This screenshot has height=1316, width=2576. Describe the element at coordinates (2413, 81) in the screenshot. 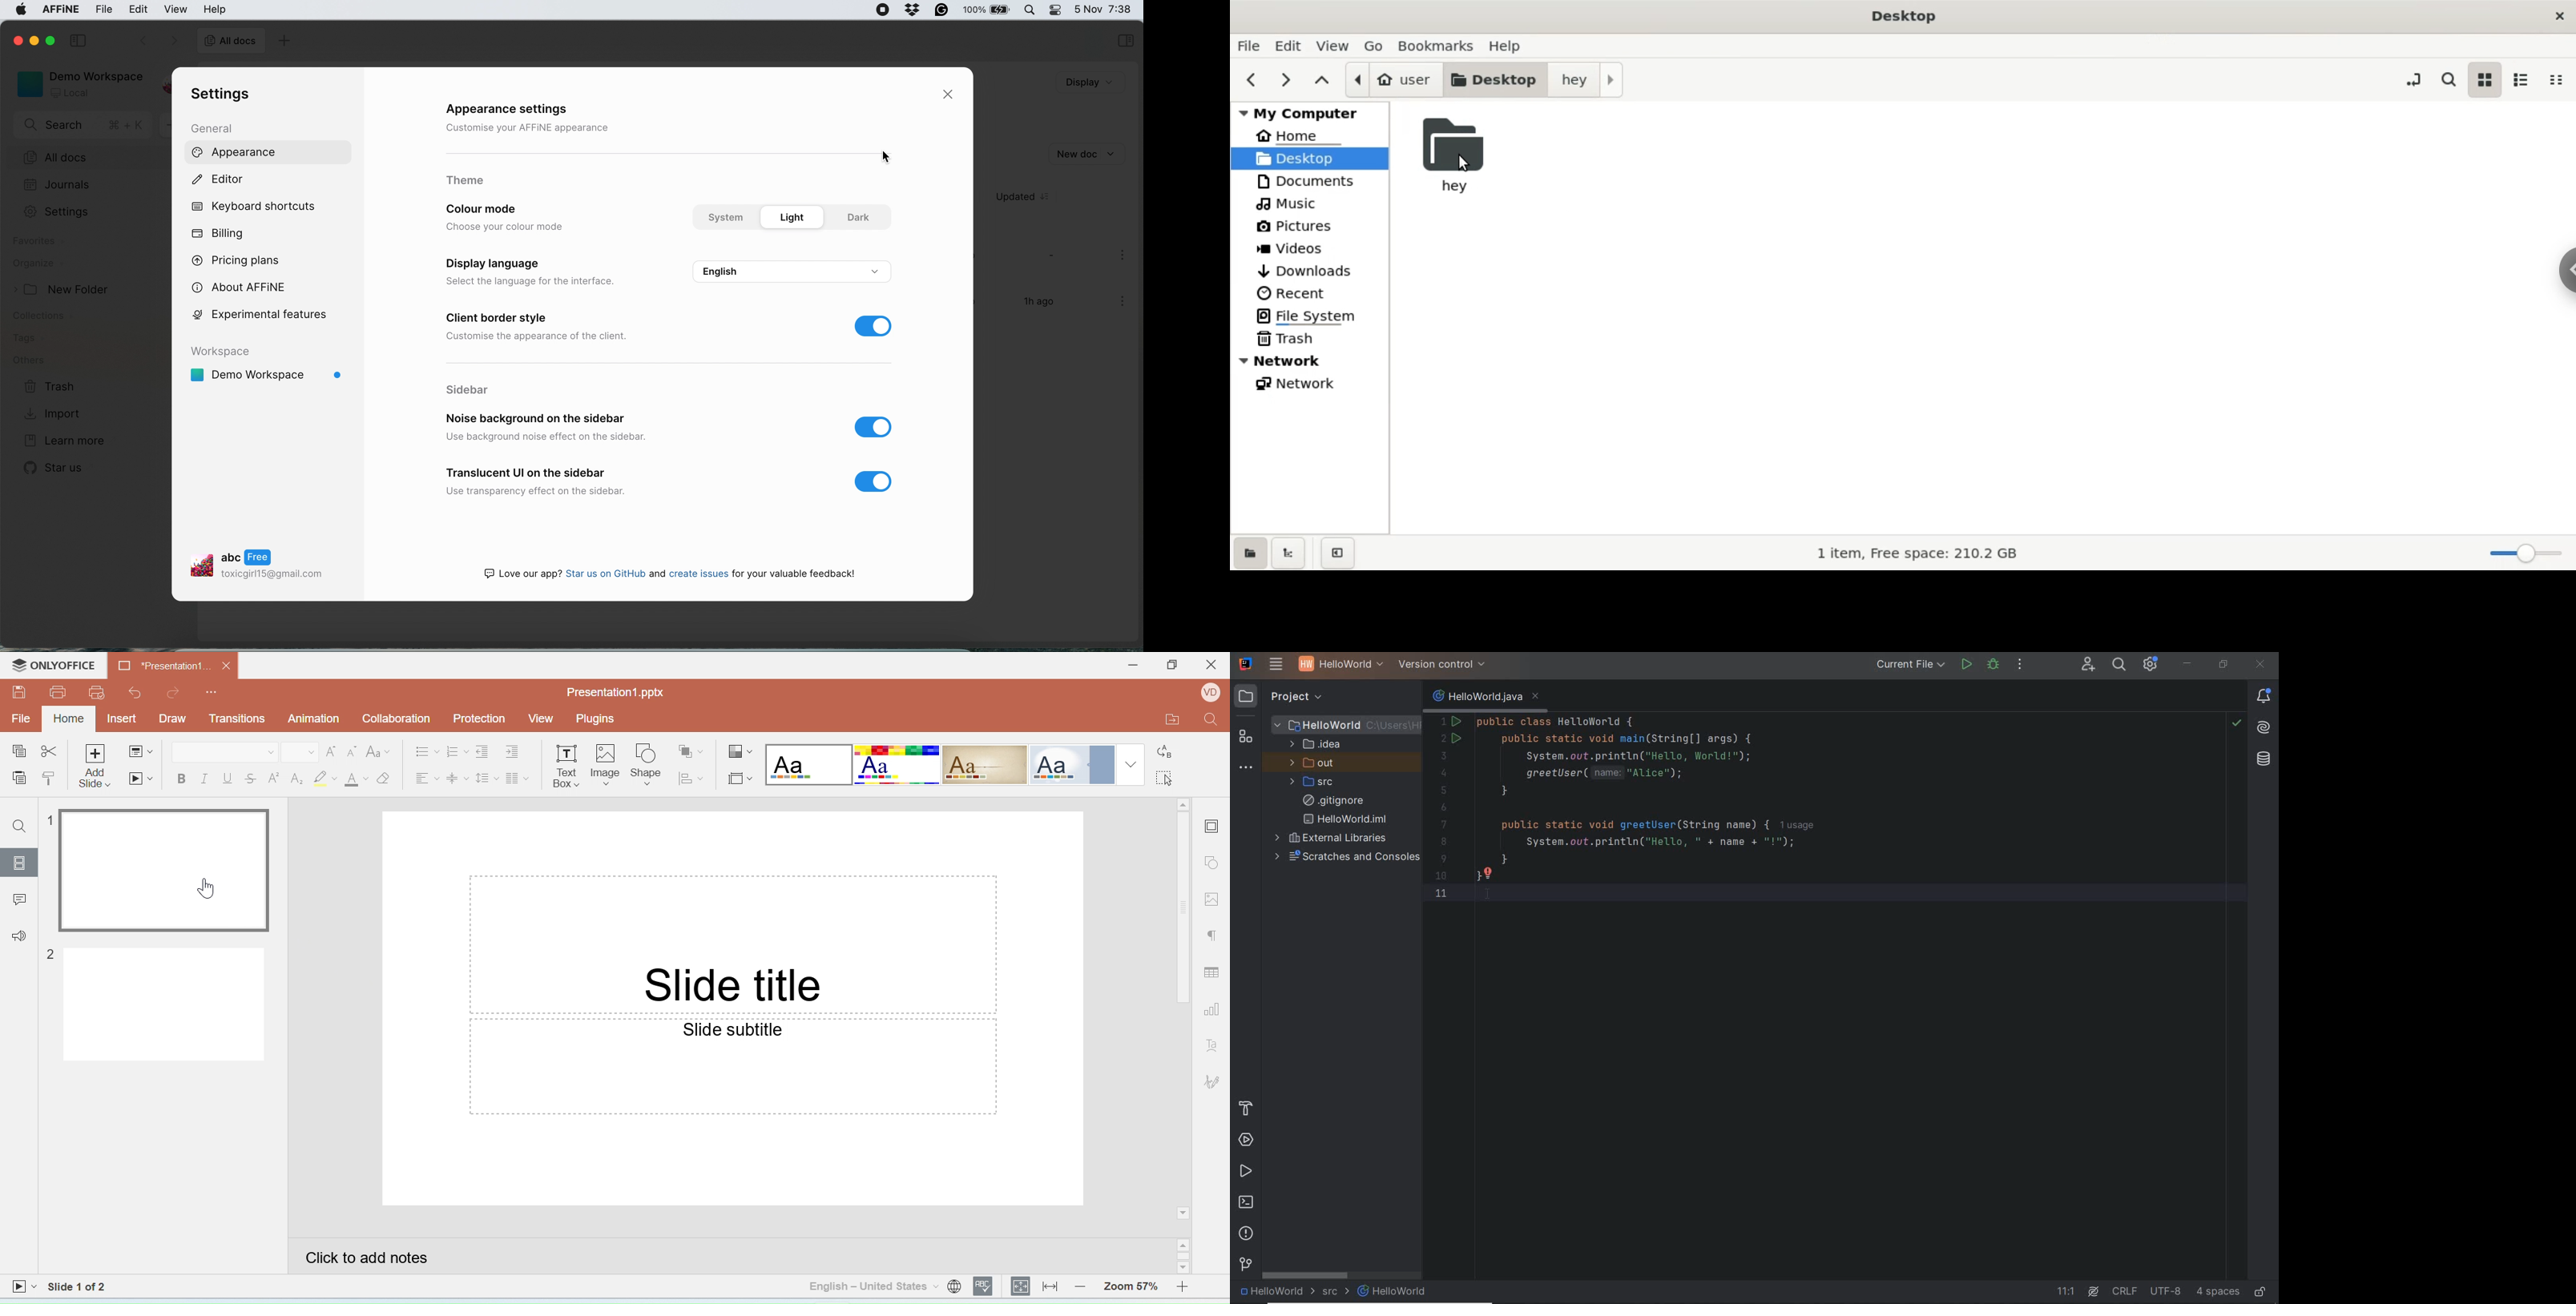

I see `toggle location entry` at that location.